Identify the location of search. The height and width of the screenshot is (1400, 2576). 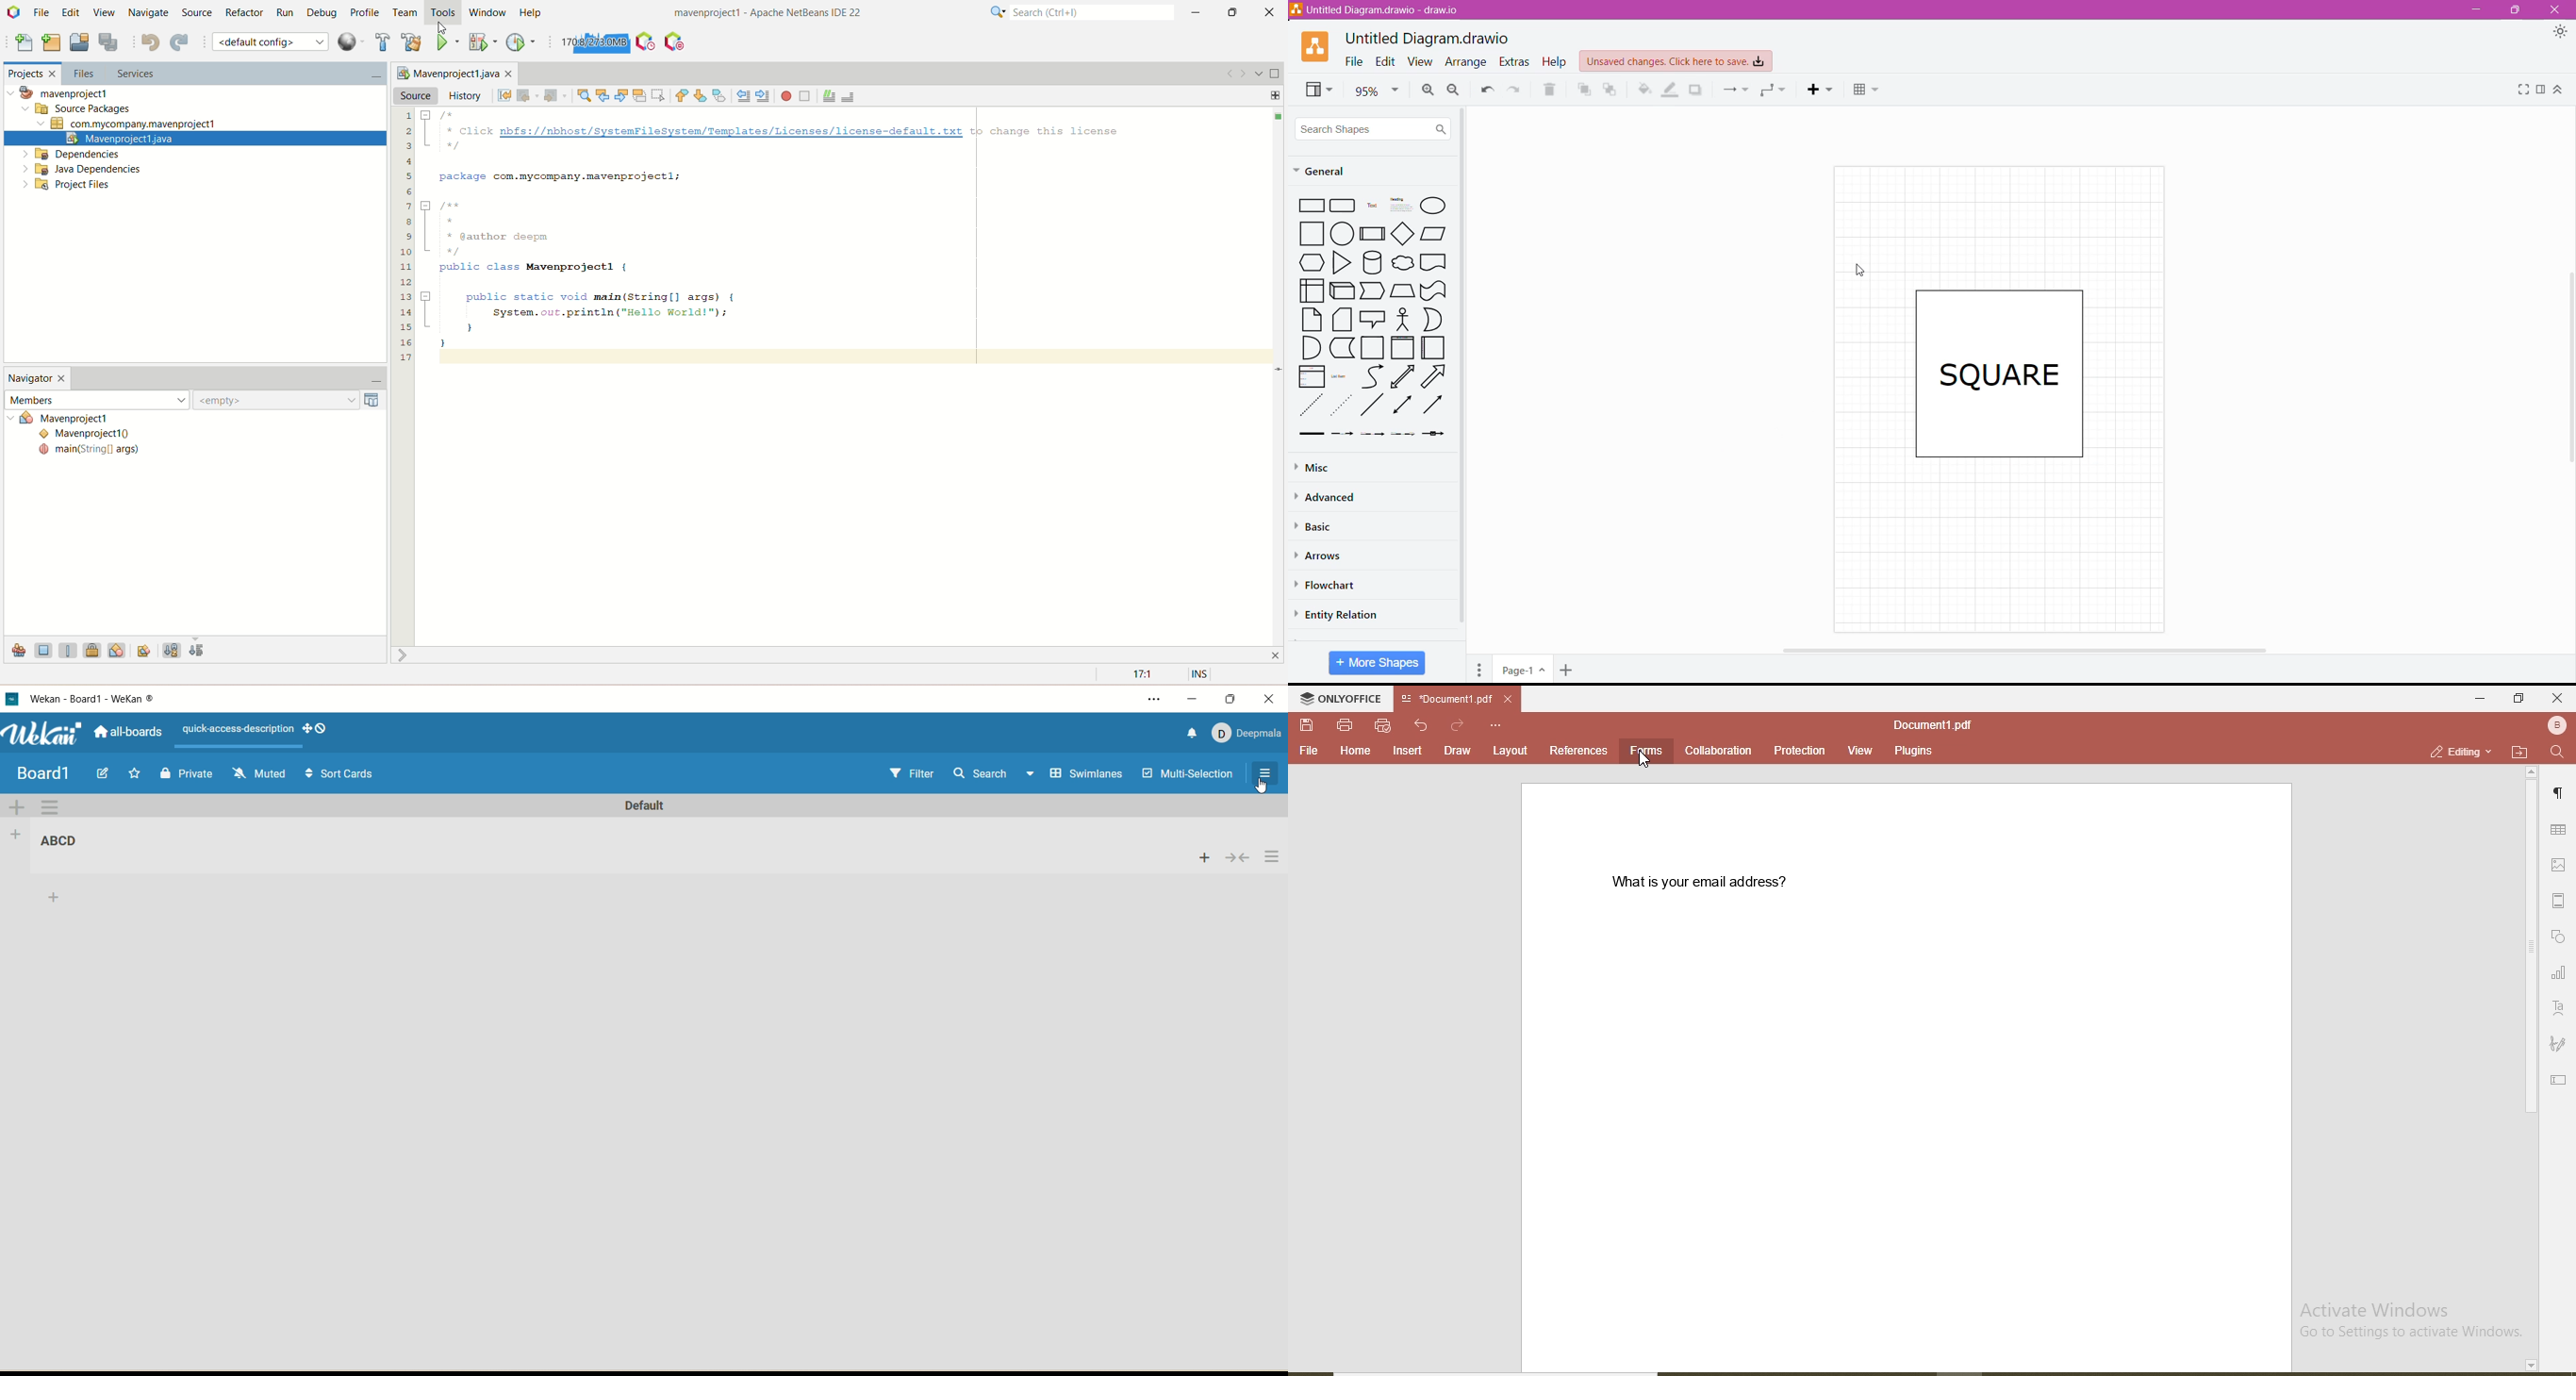
(992, 775).